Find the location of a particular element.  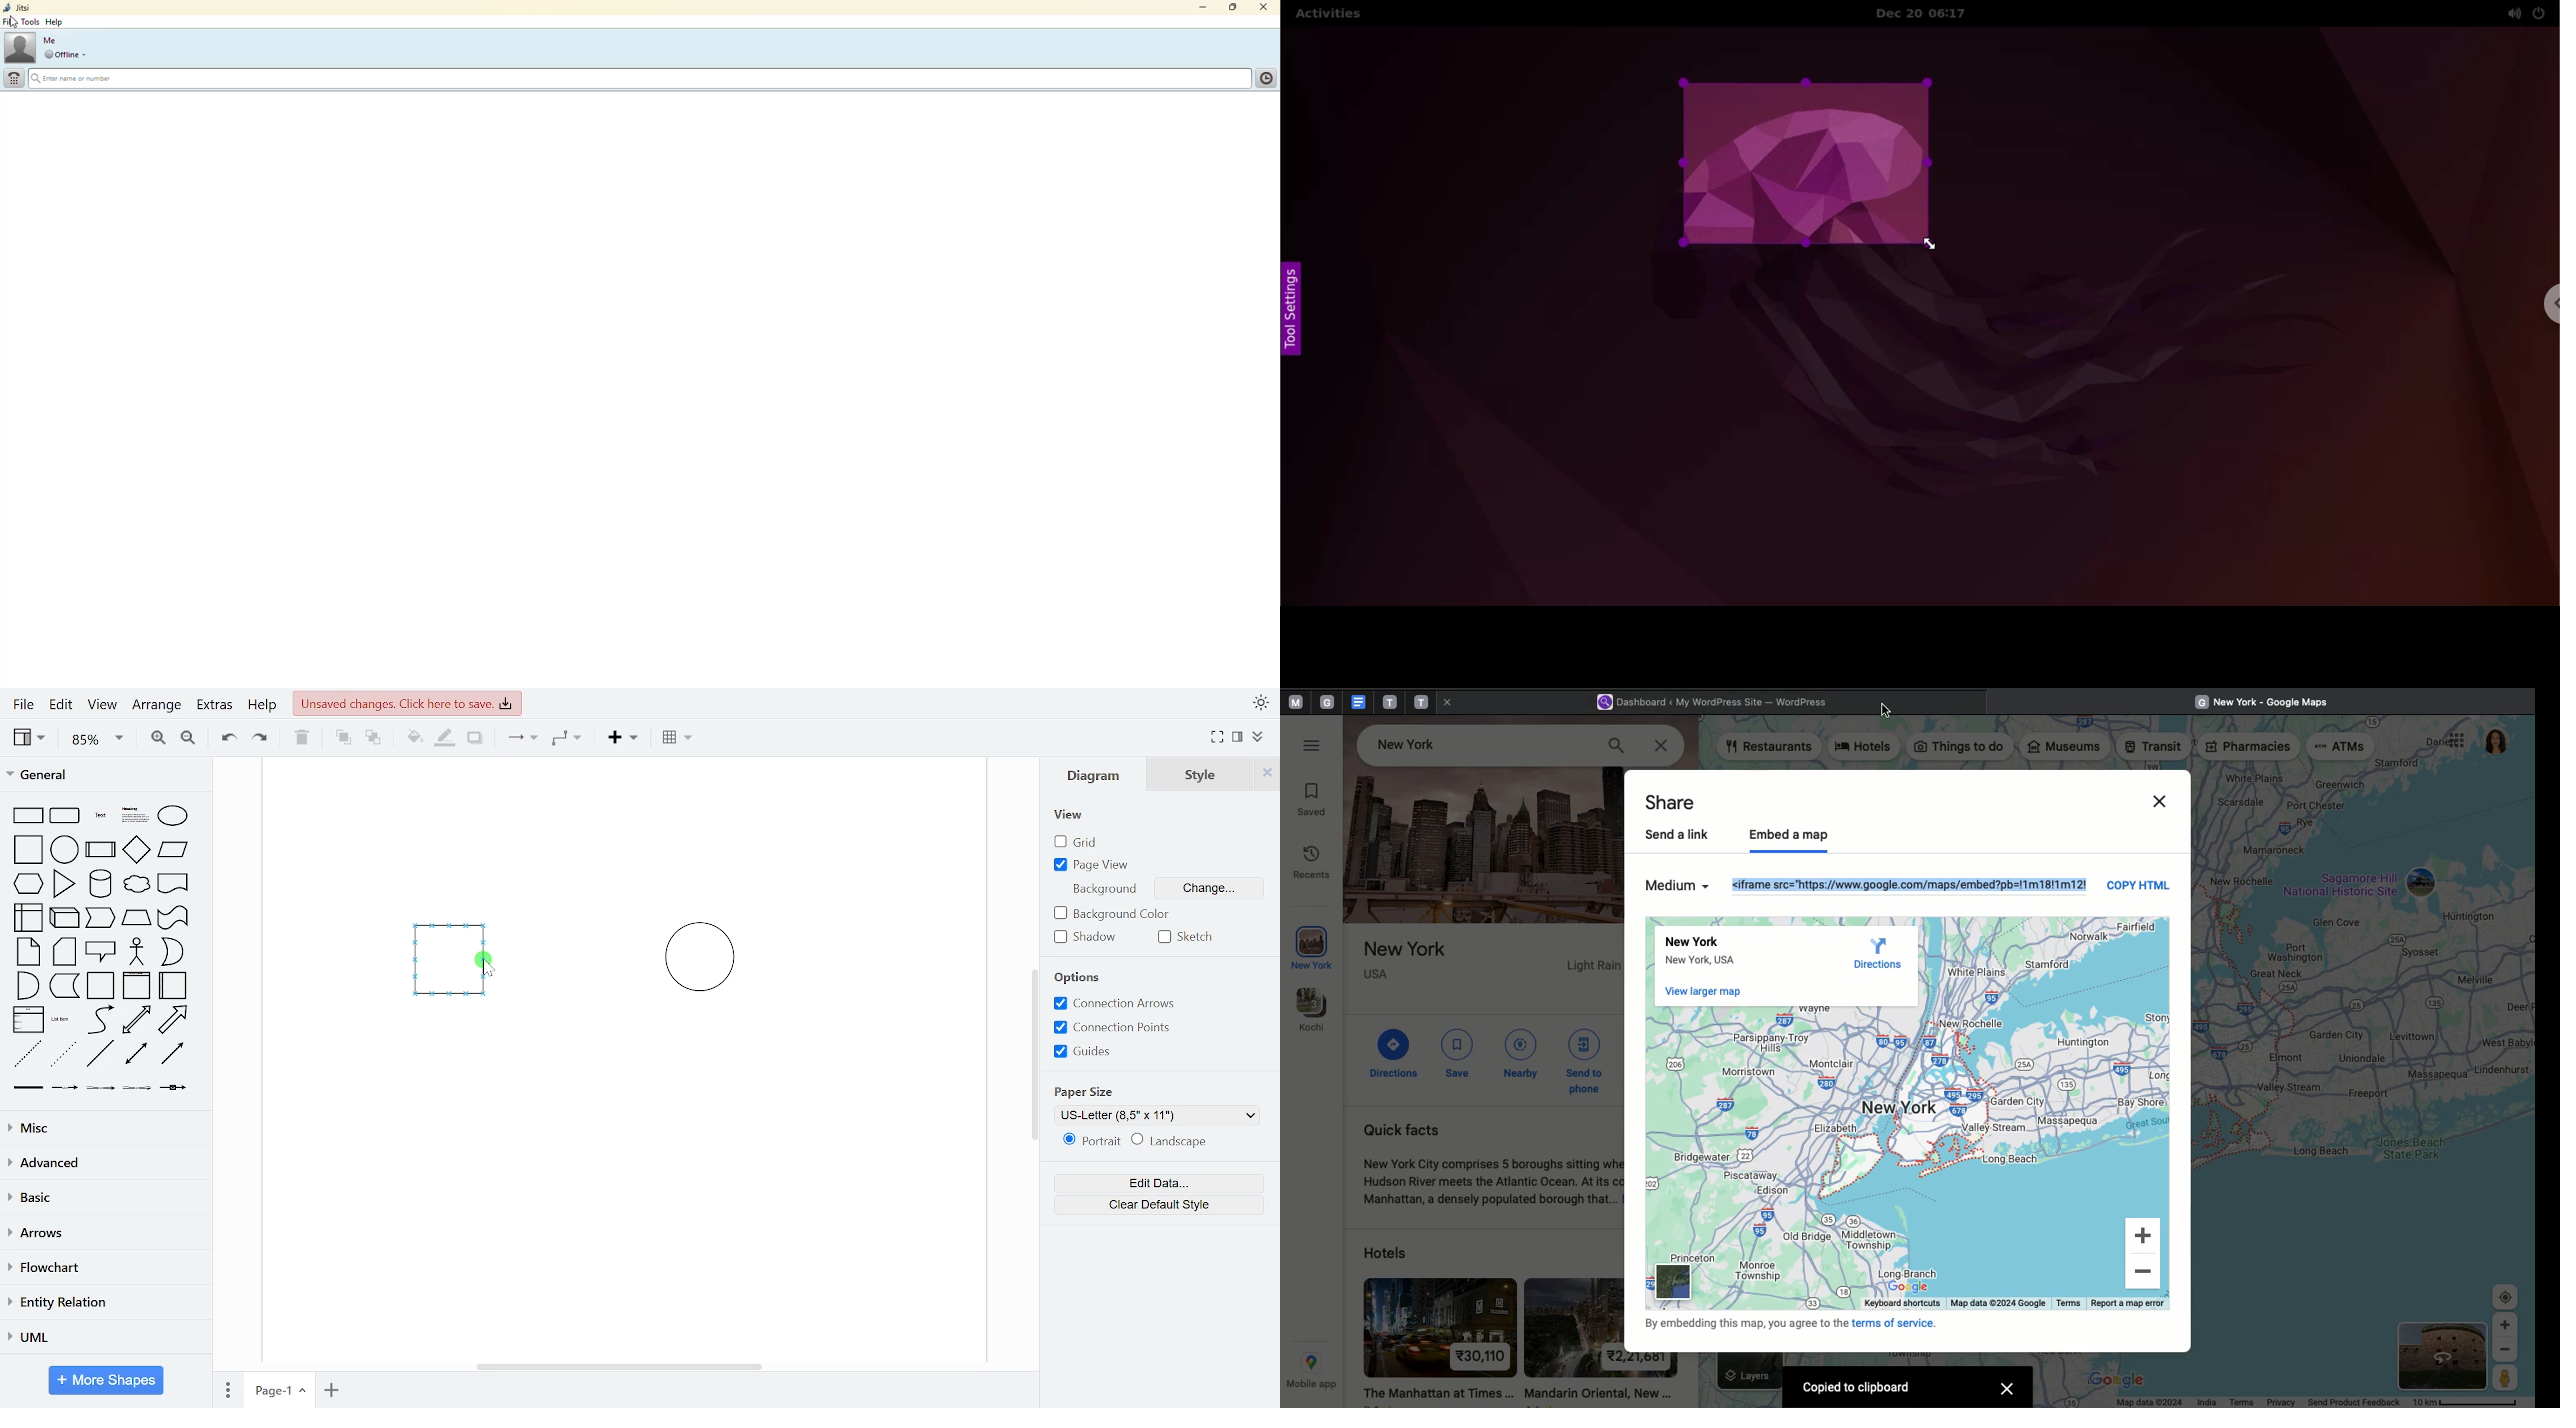

paper size is located at coordinates (1086, 1090).